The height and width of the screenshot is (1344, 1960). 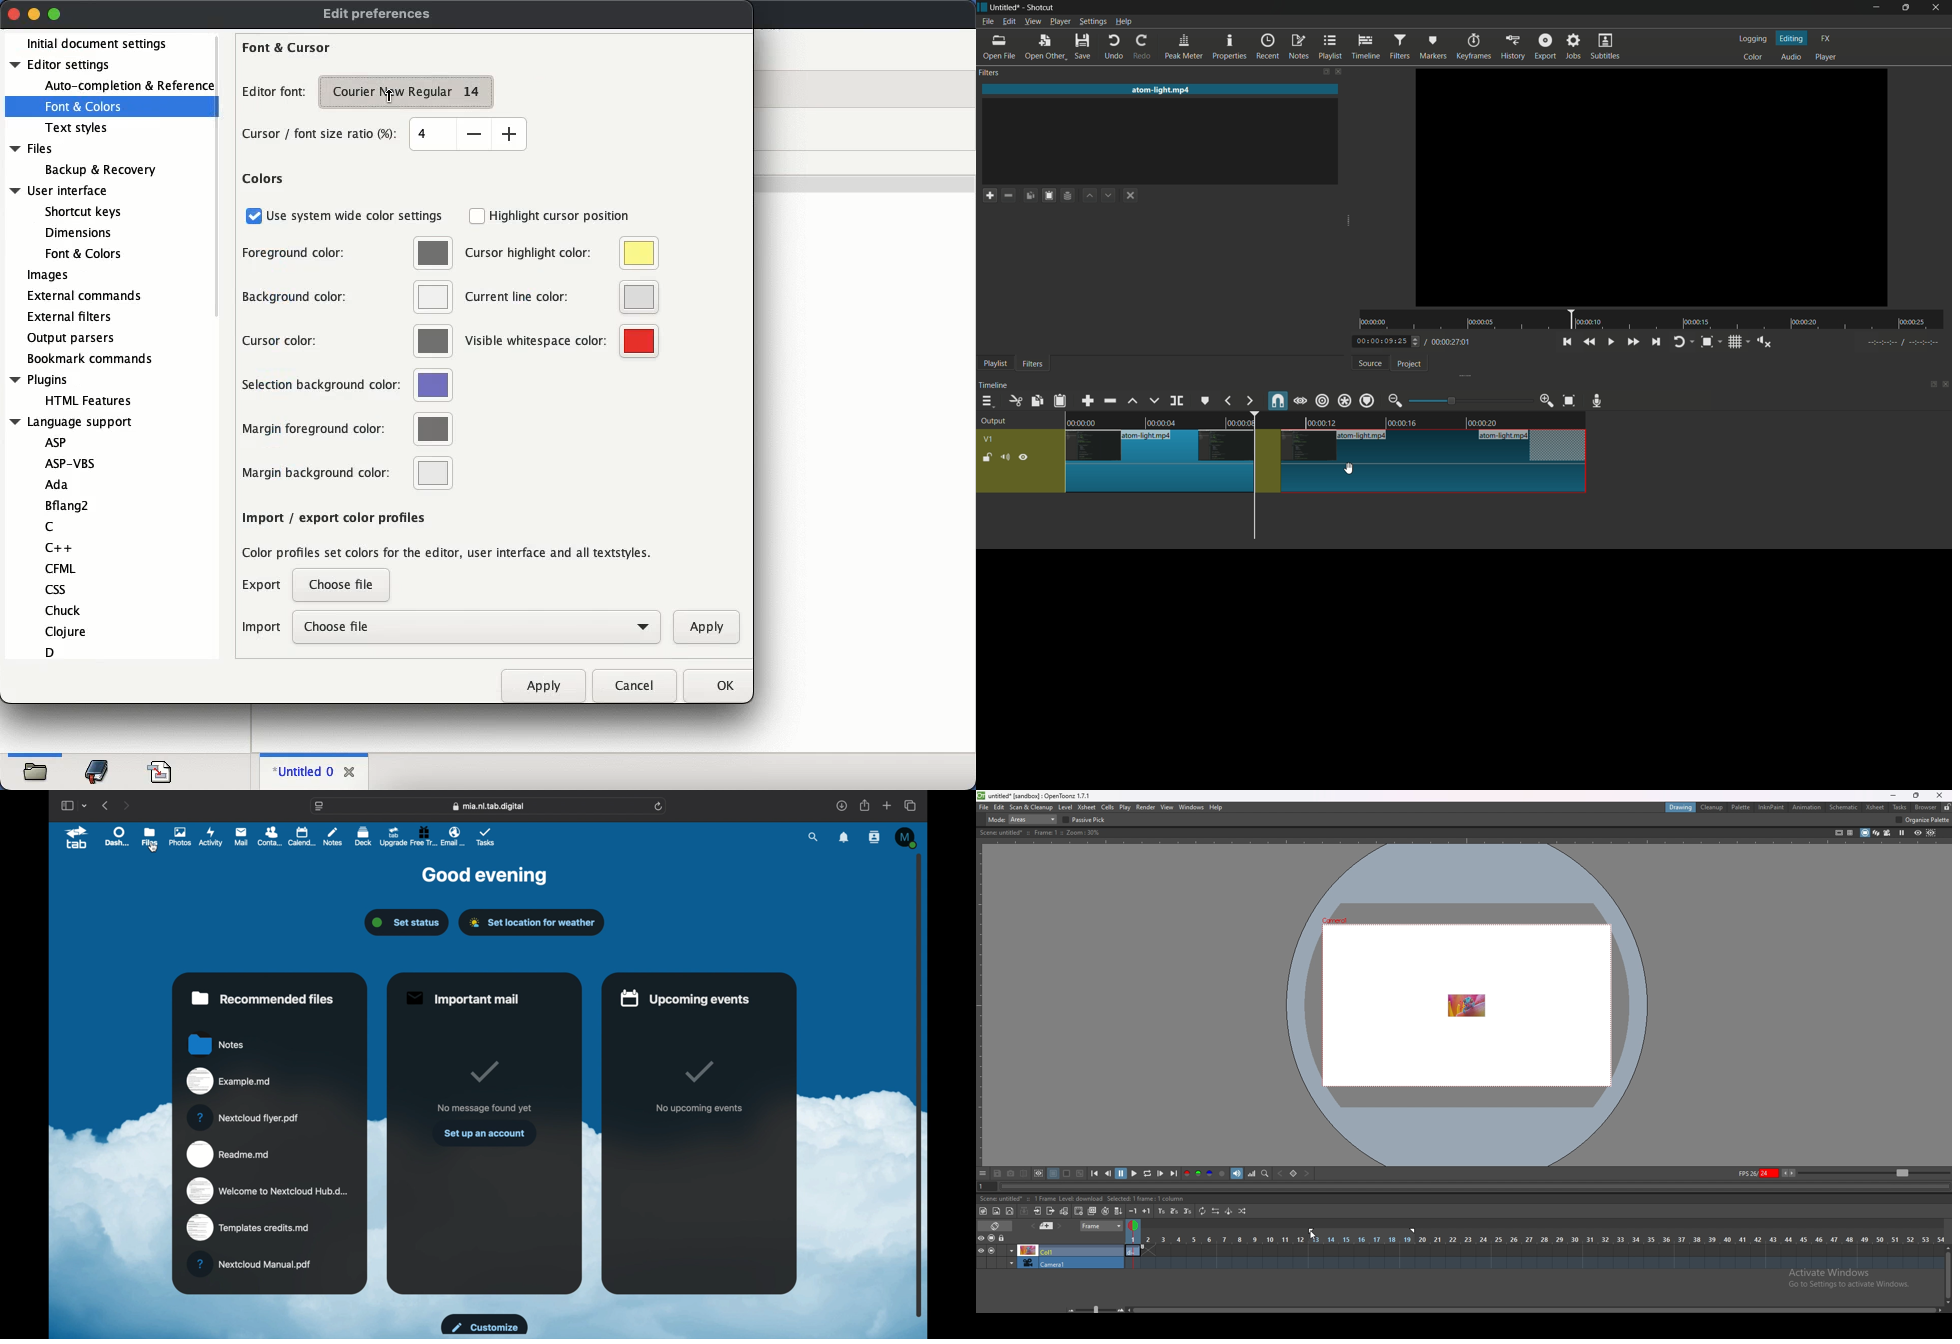 What do you see at coordinates (106, 805) in the screenshot?
I see `previous` at bounding box center [106, 805].